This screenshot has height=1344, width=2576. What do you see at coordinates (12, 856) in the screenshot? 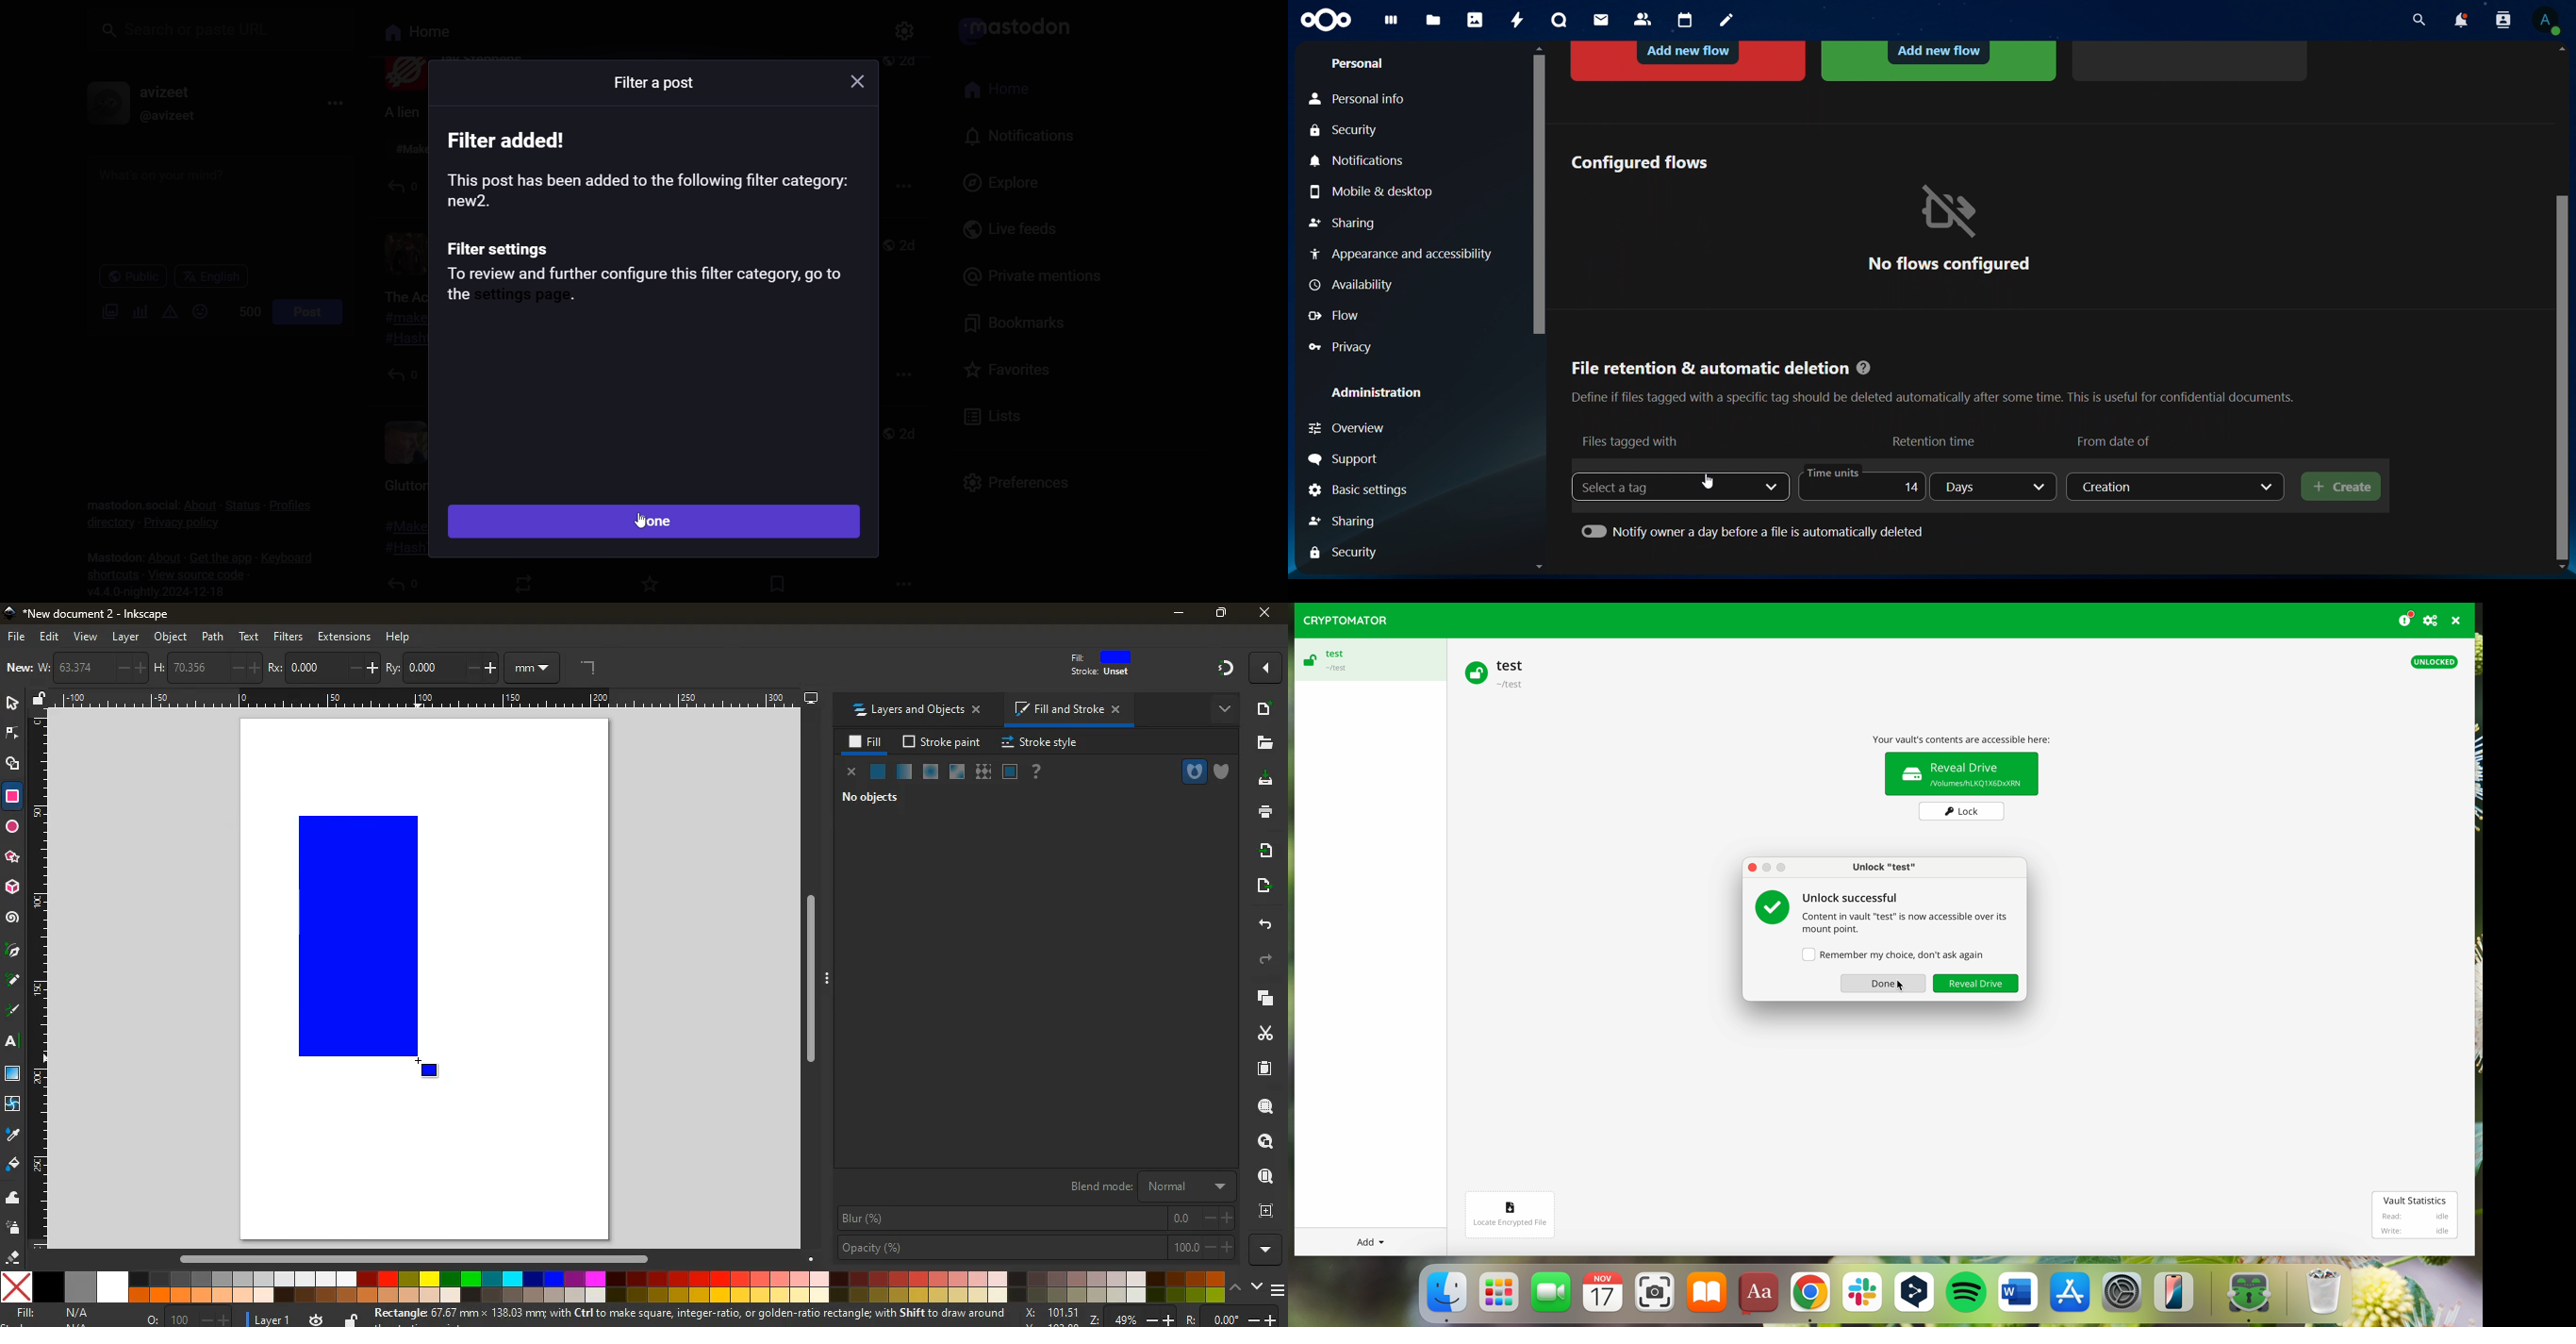
I see `` at bounding box center [12, 856].